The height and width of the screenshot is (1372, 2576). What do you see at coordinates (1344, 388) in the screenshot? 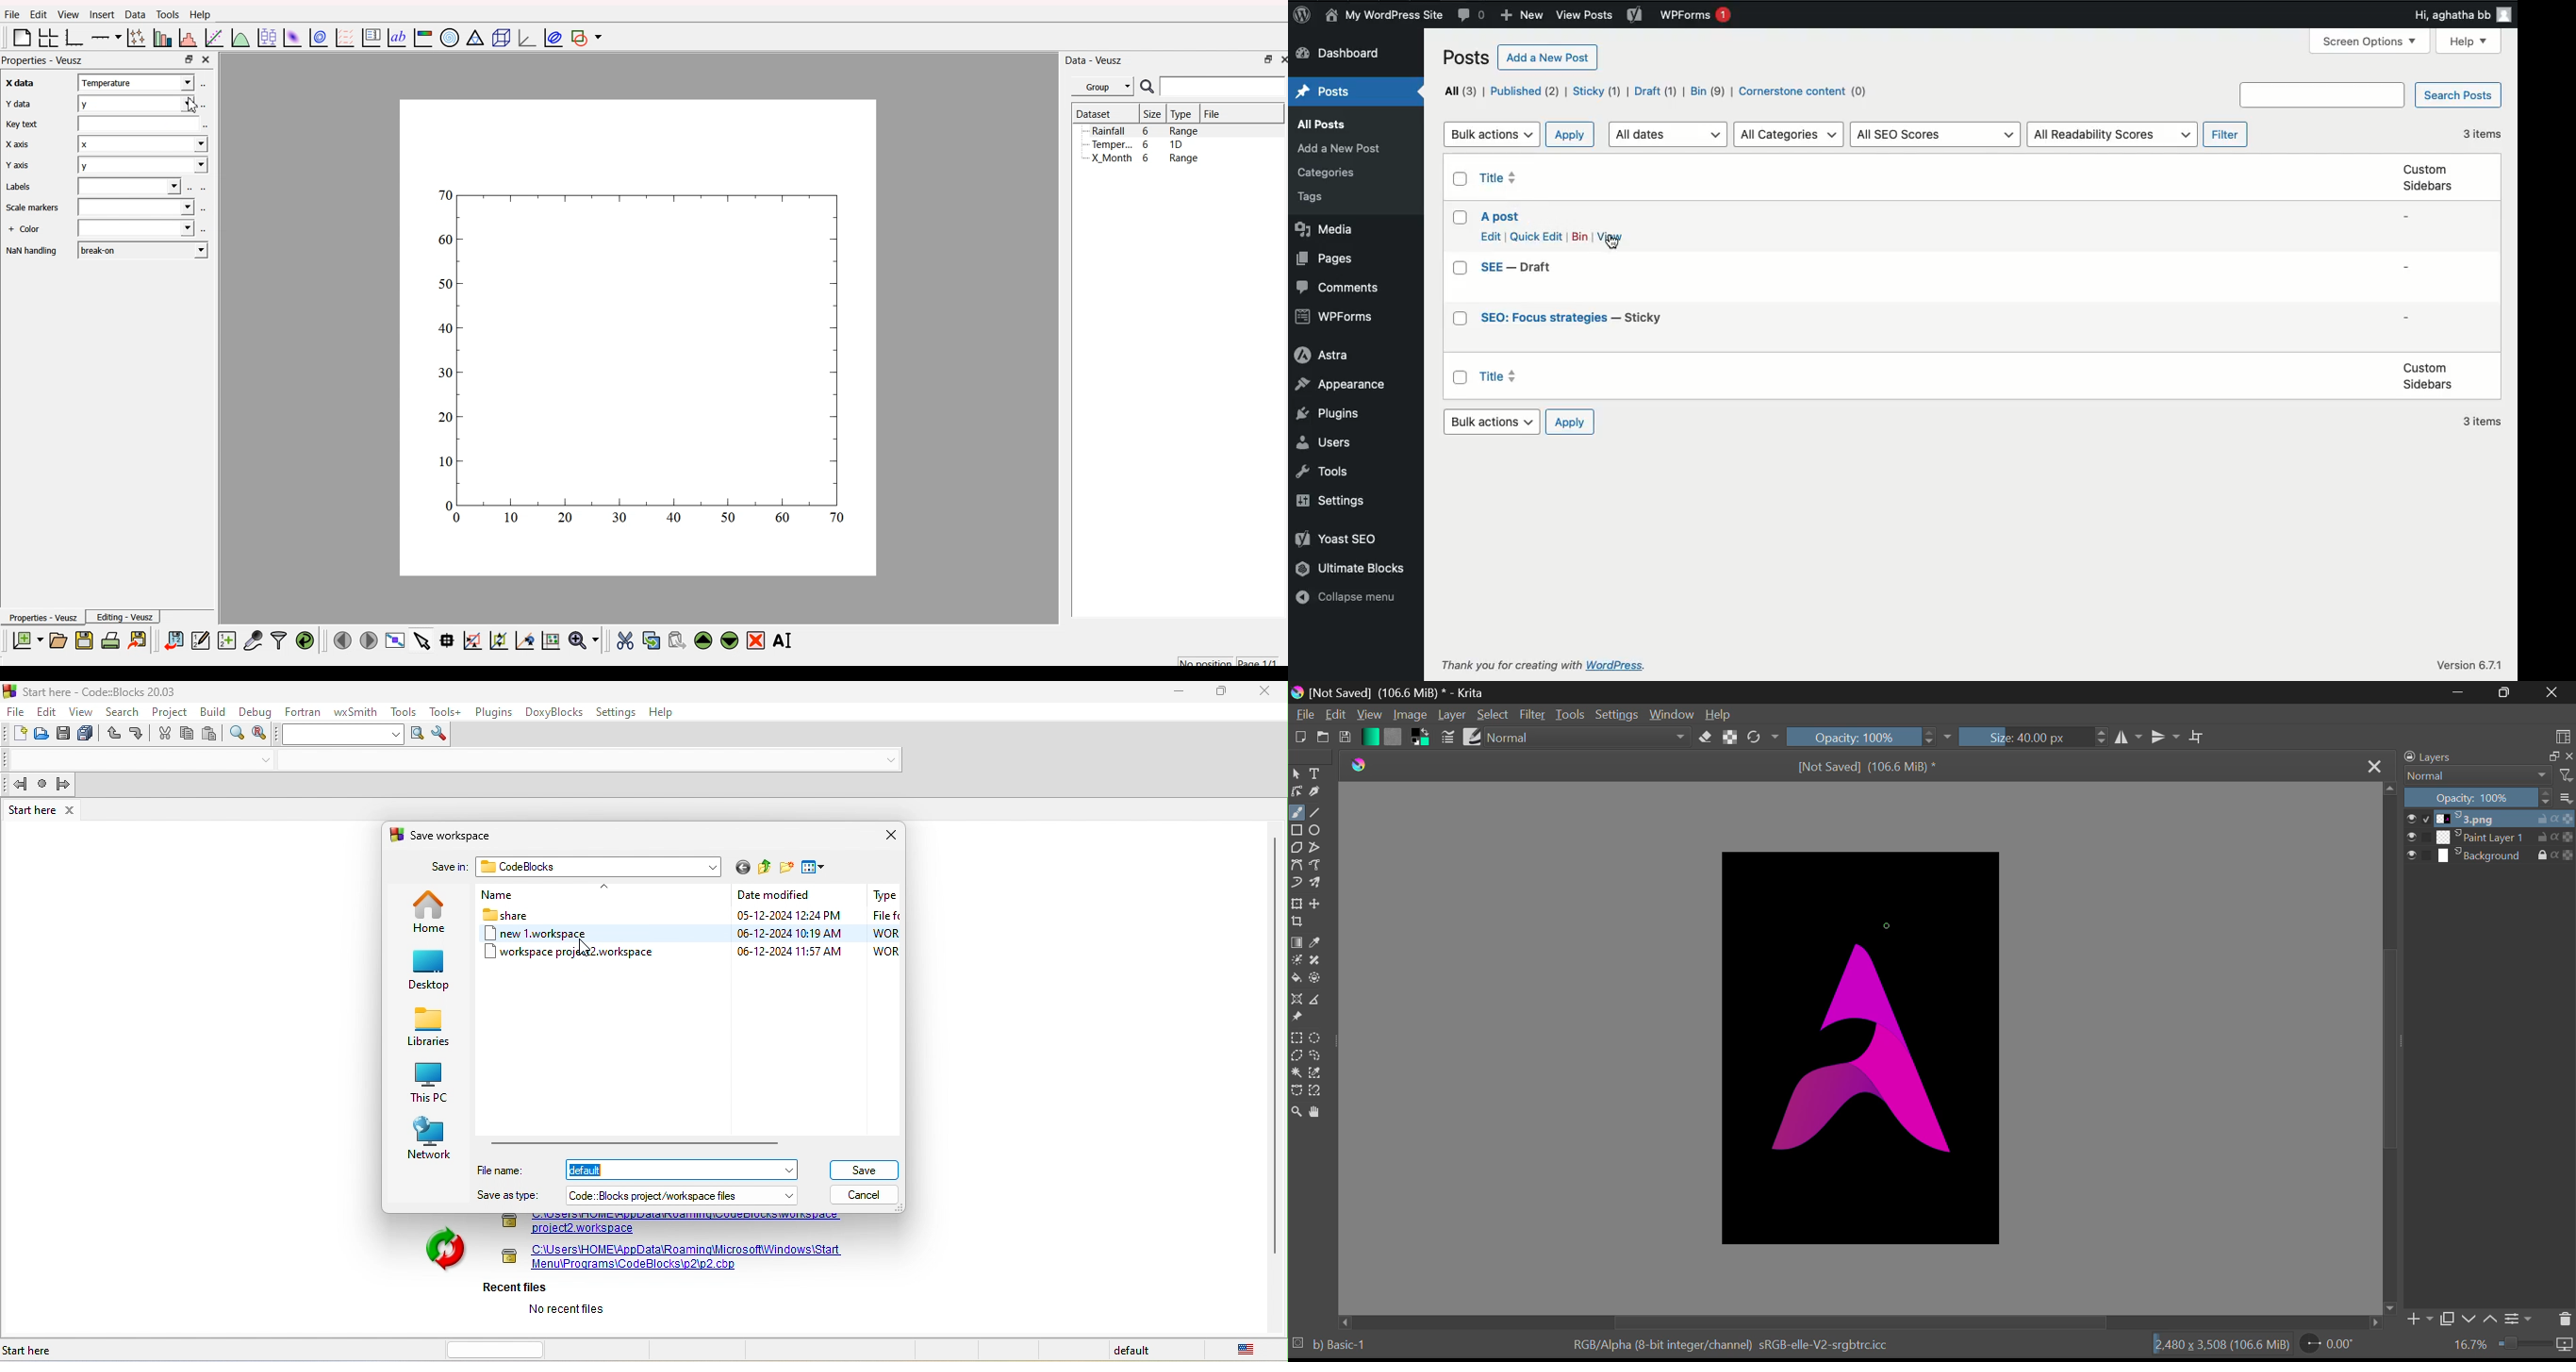
I see `Appearance` at bounding box center [1344, 388].